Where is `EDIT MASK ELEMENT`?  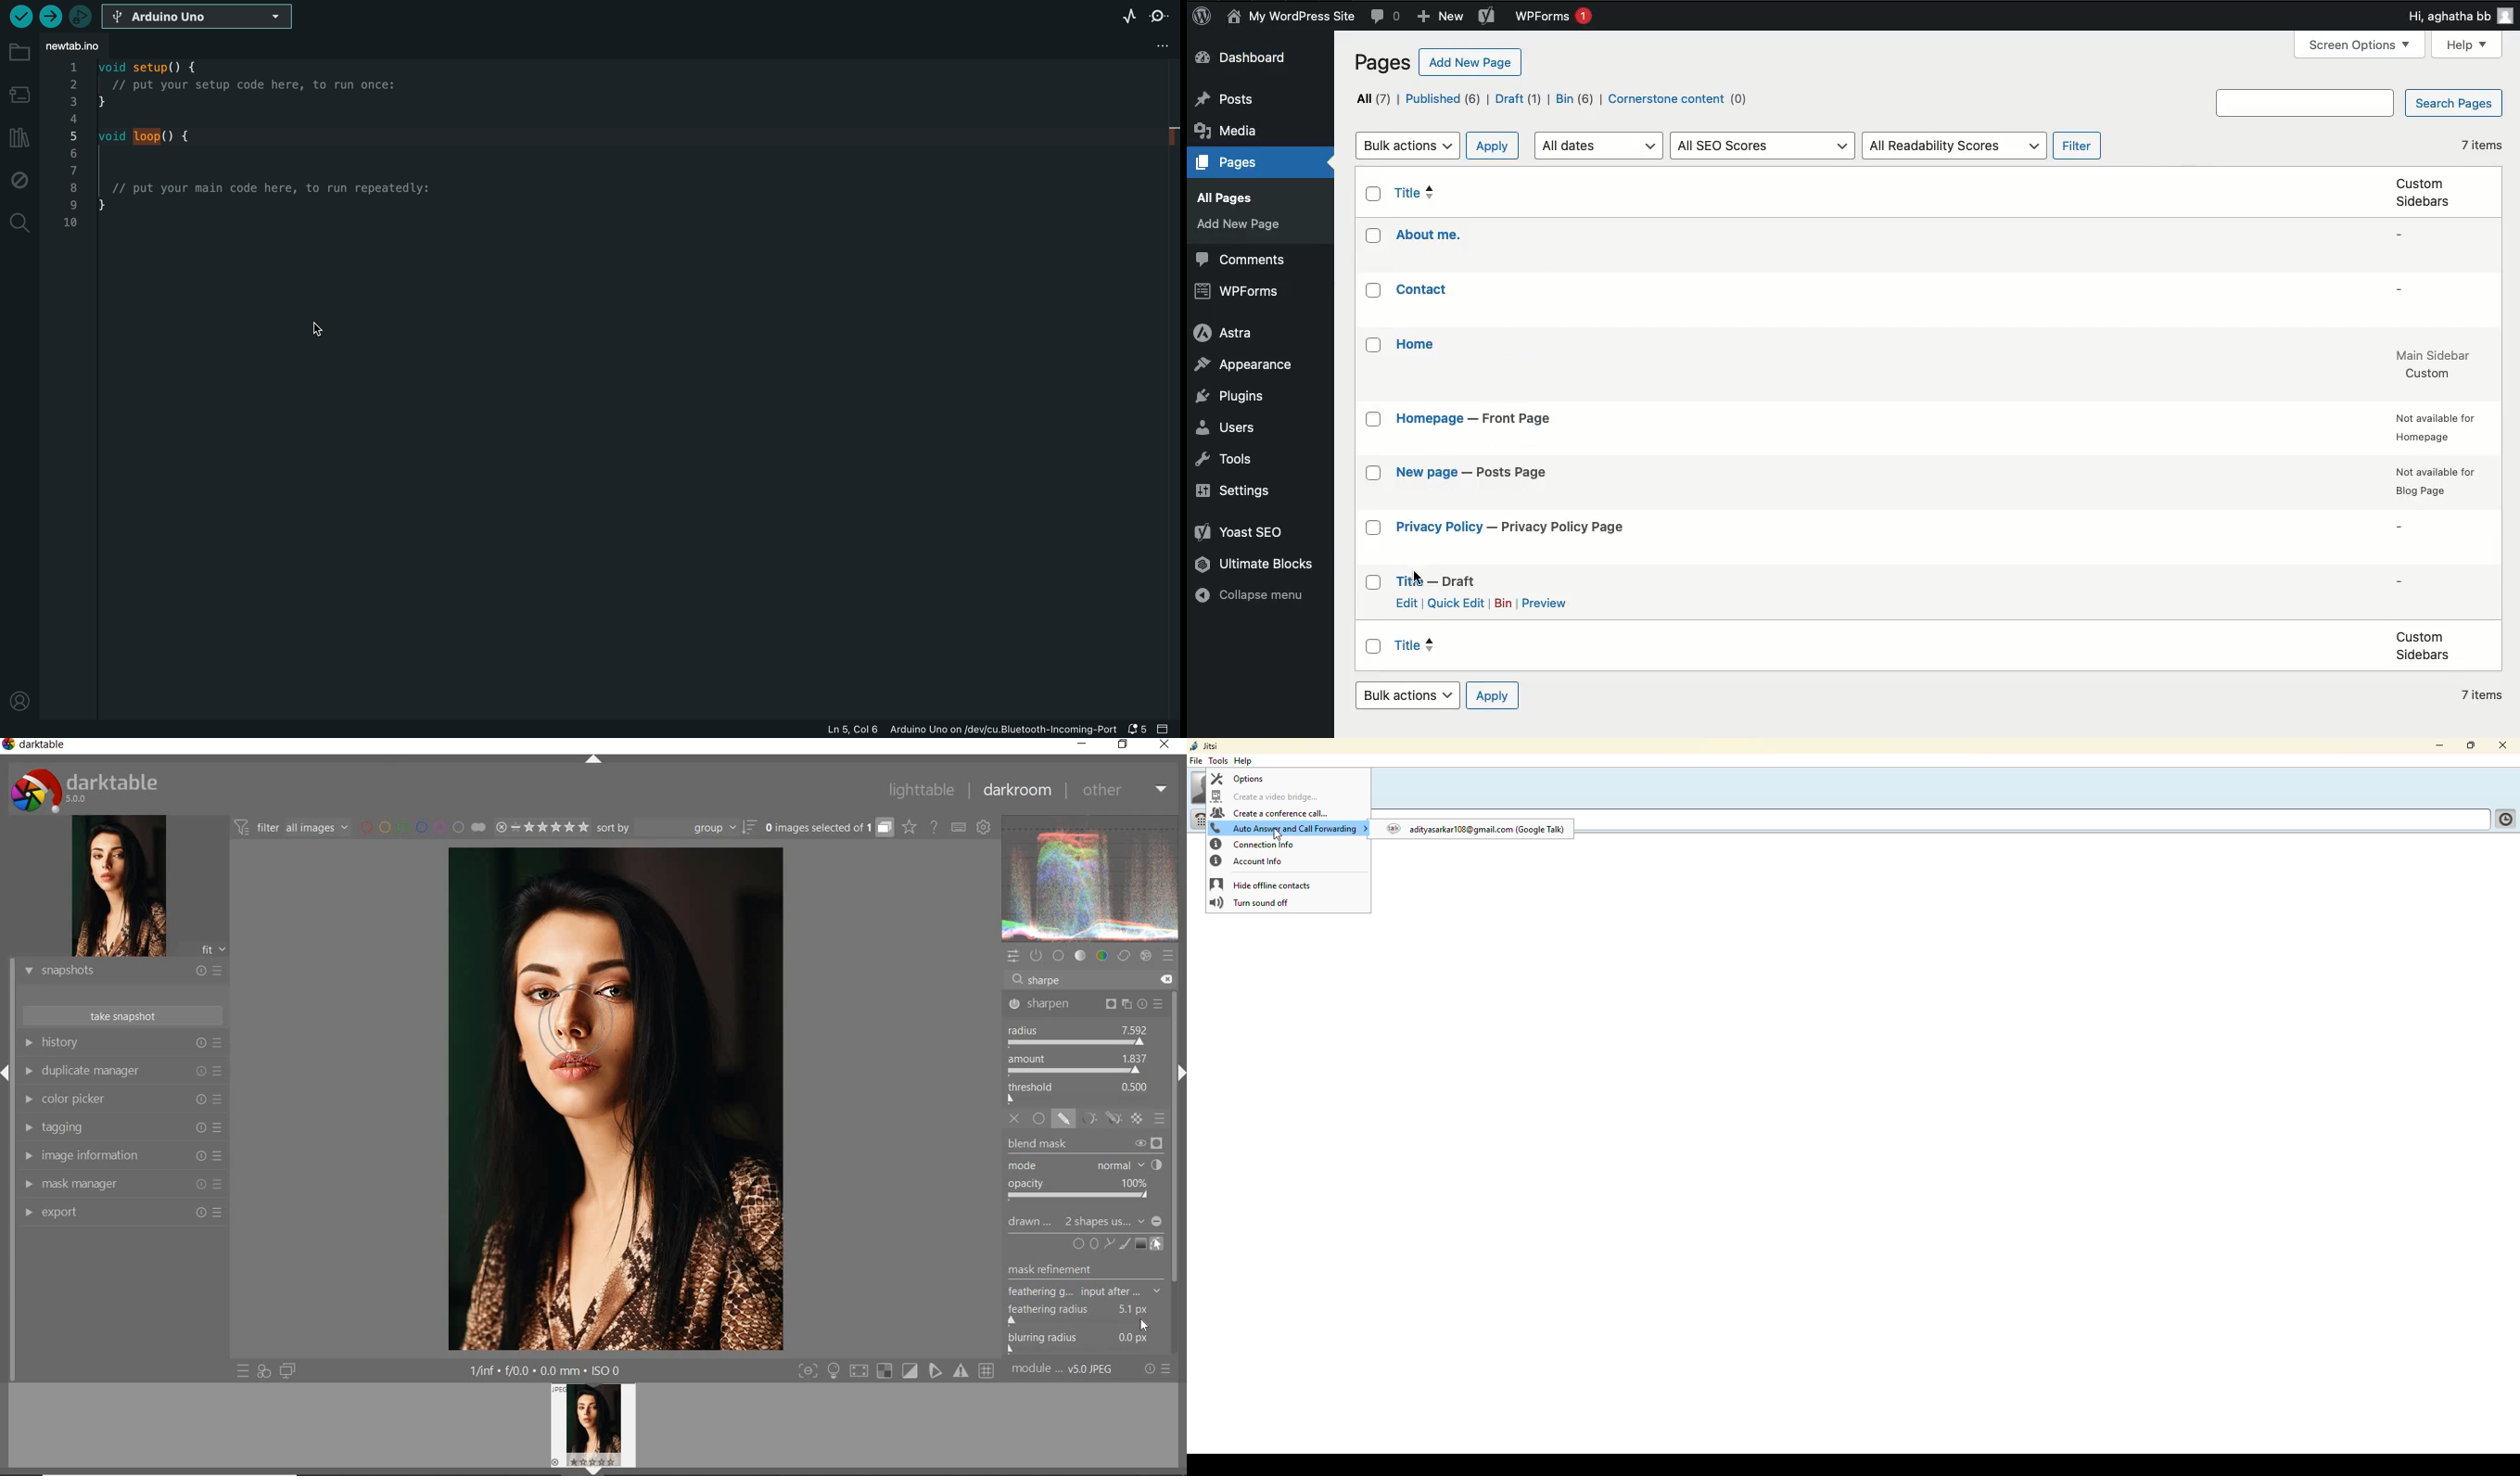 EDIT MASK ELEMENT is located at coordinates (1159, 1243).